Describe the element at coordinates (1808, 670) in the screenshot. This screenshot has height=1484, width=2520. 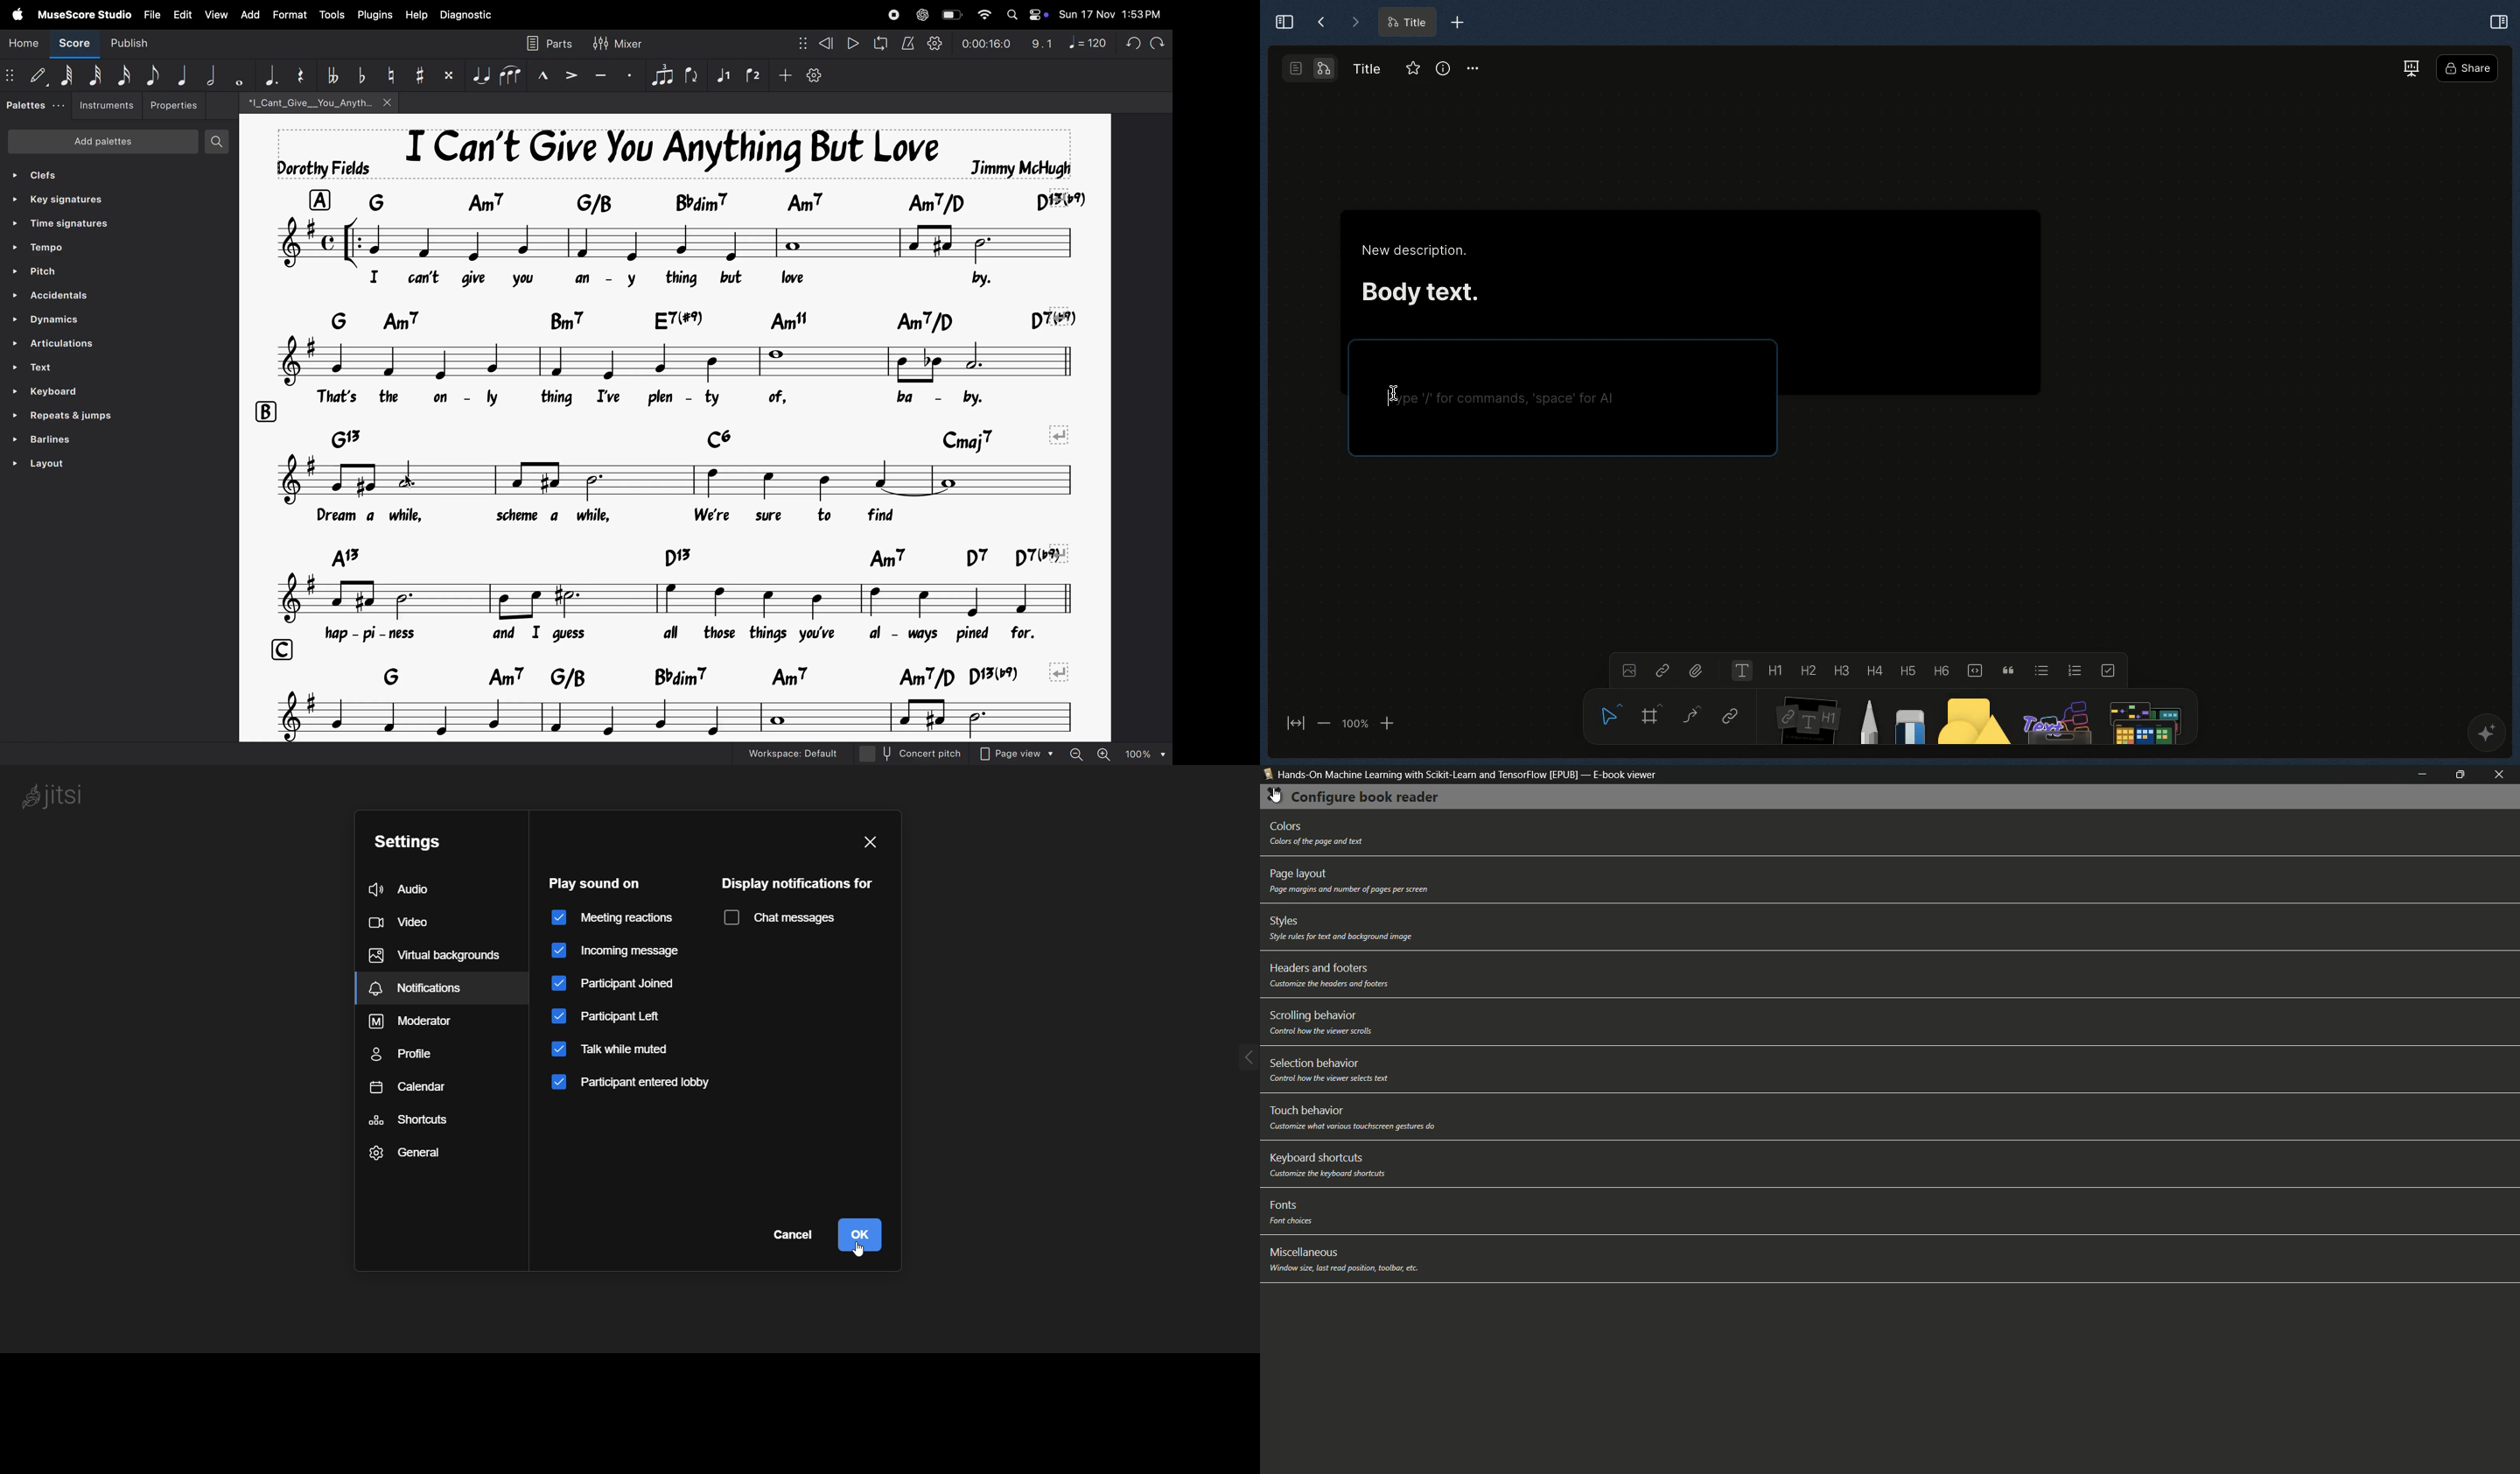
I see `Heading 2` at that location.